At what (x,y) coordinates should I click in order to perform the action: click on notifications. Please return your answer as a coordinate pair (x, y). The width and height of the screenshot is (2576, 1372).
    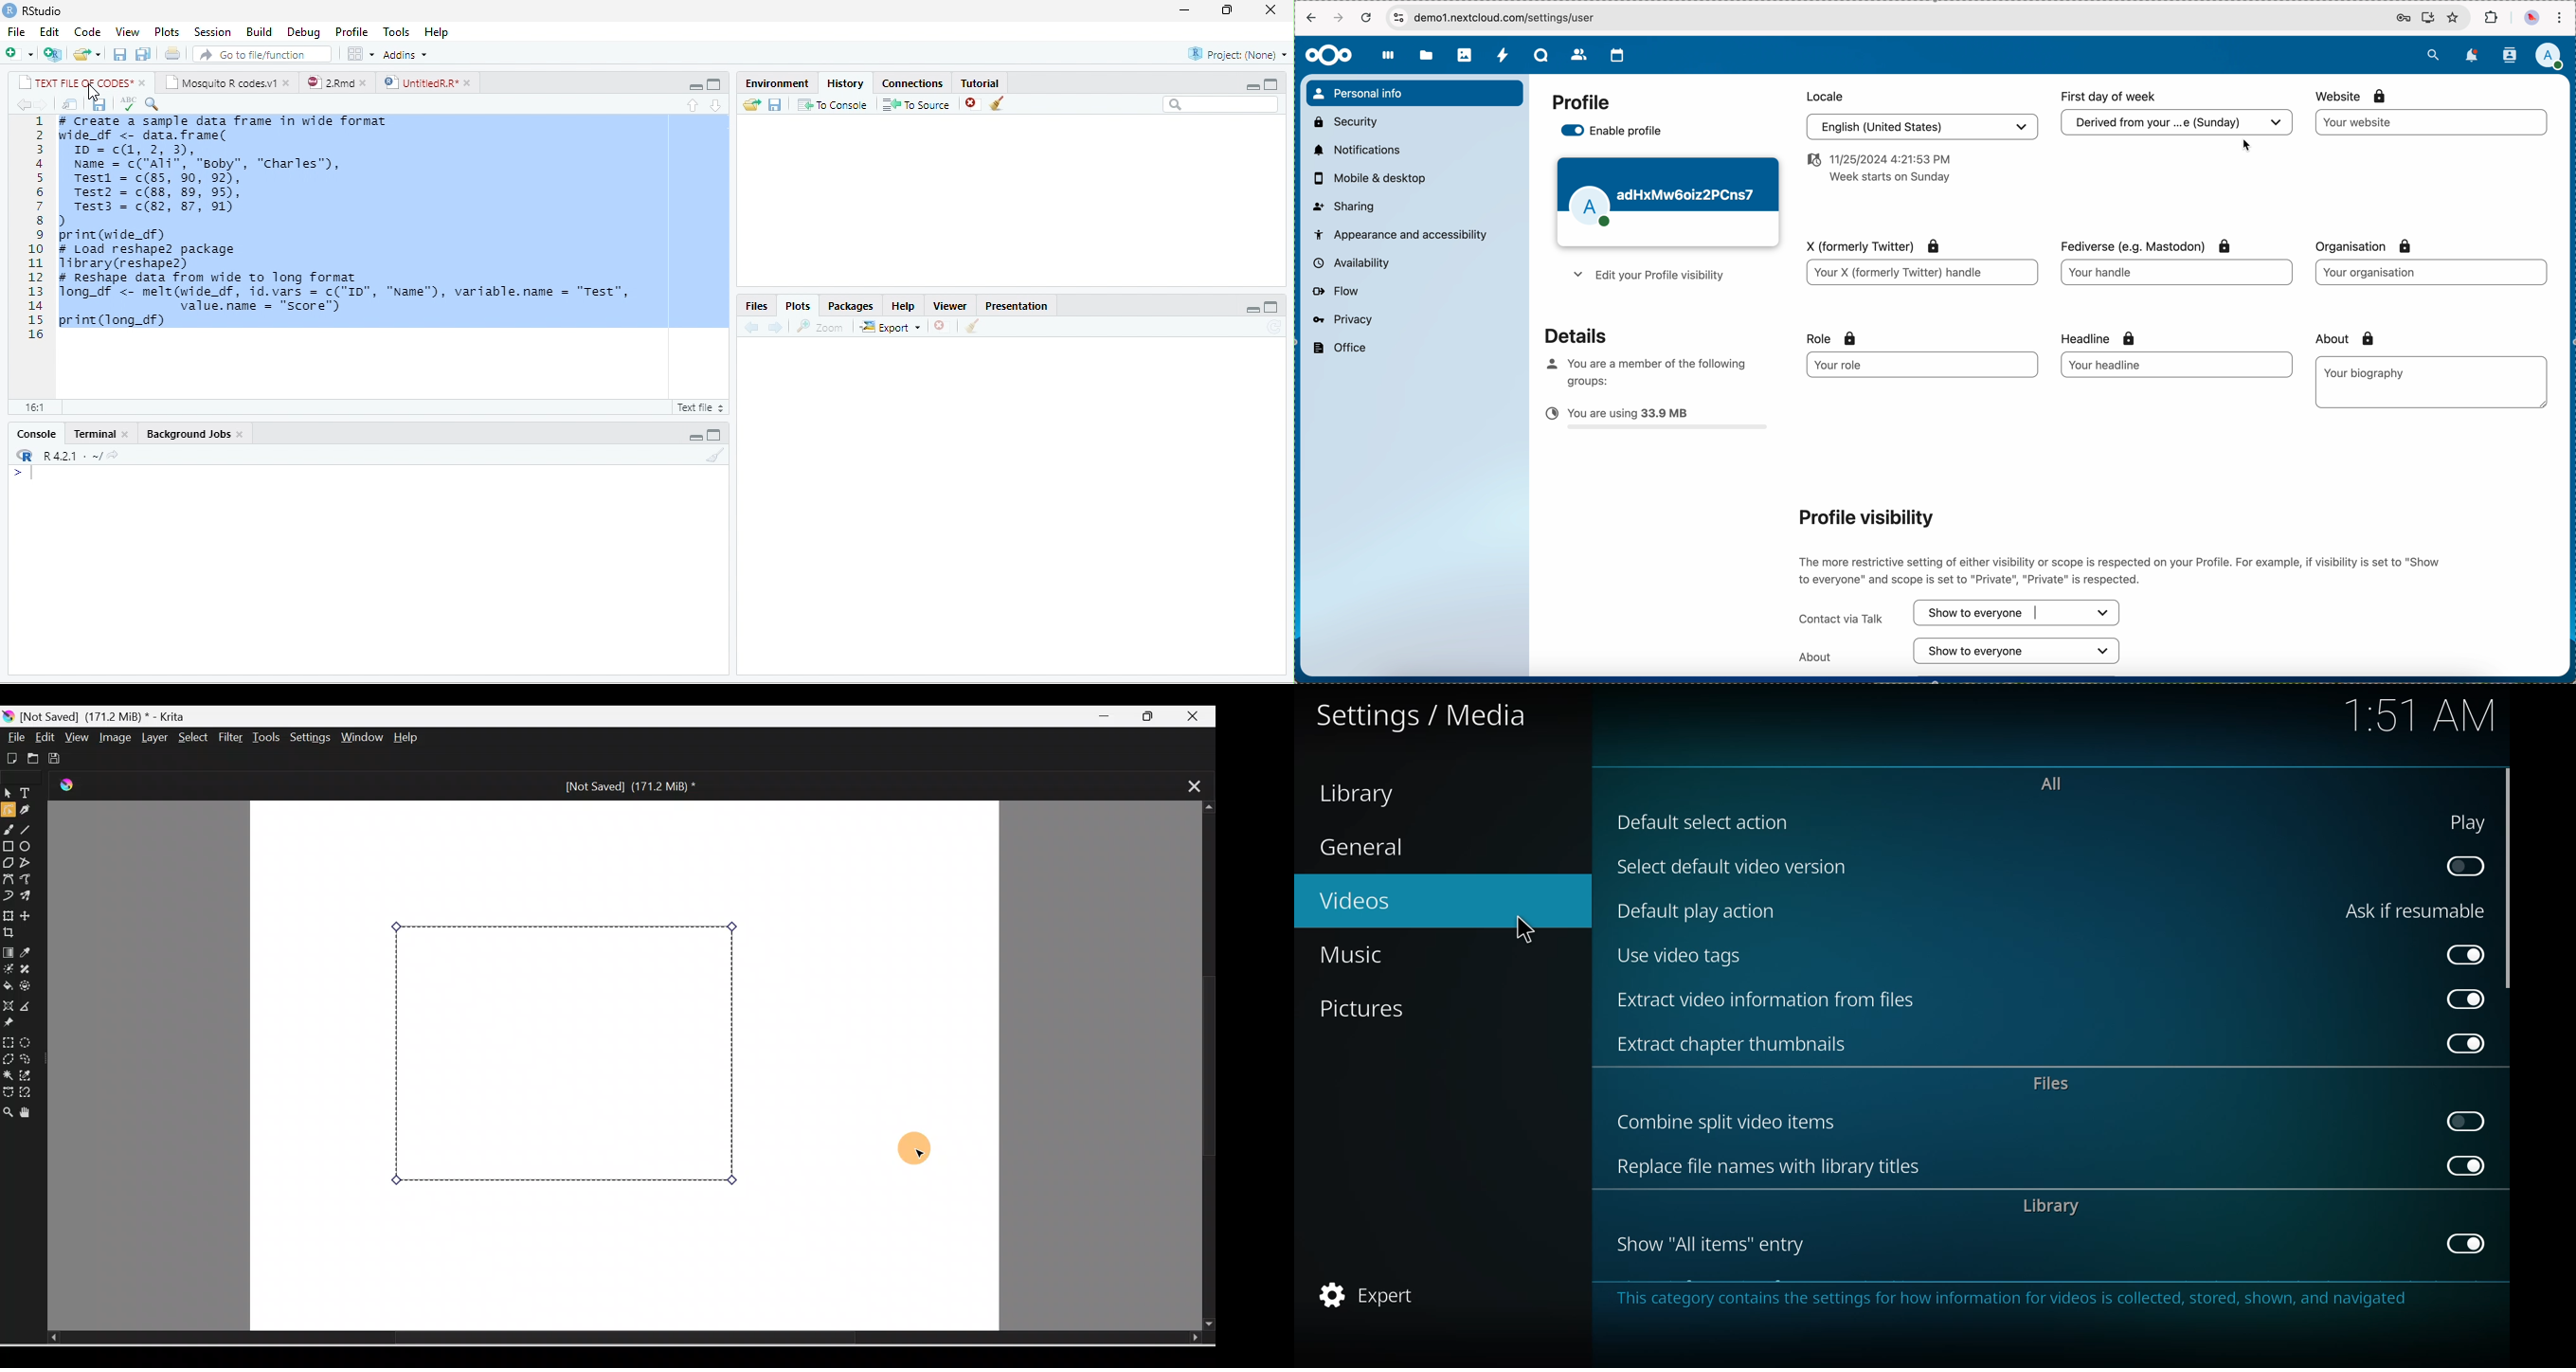
    Looking at the image, I should click on (2474, 55).